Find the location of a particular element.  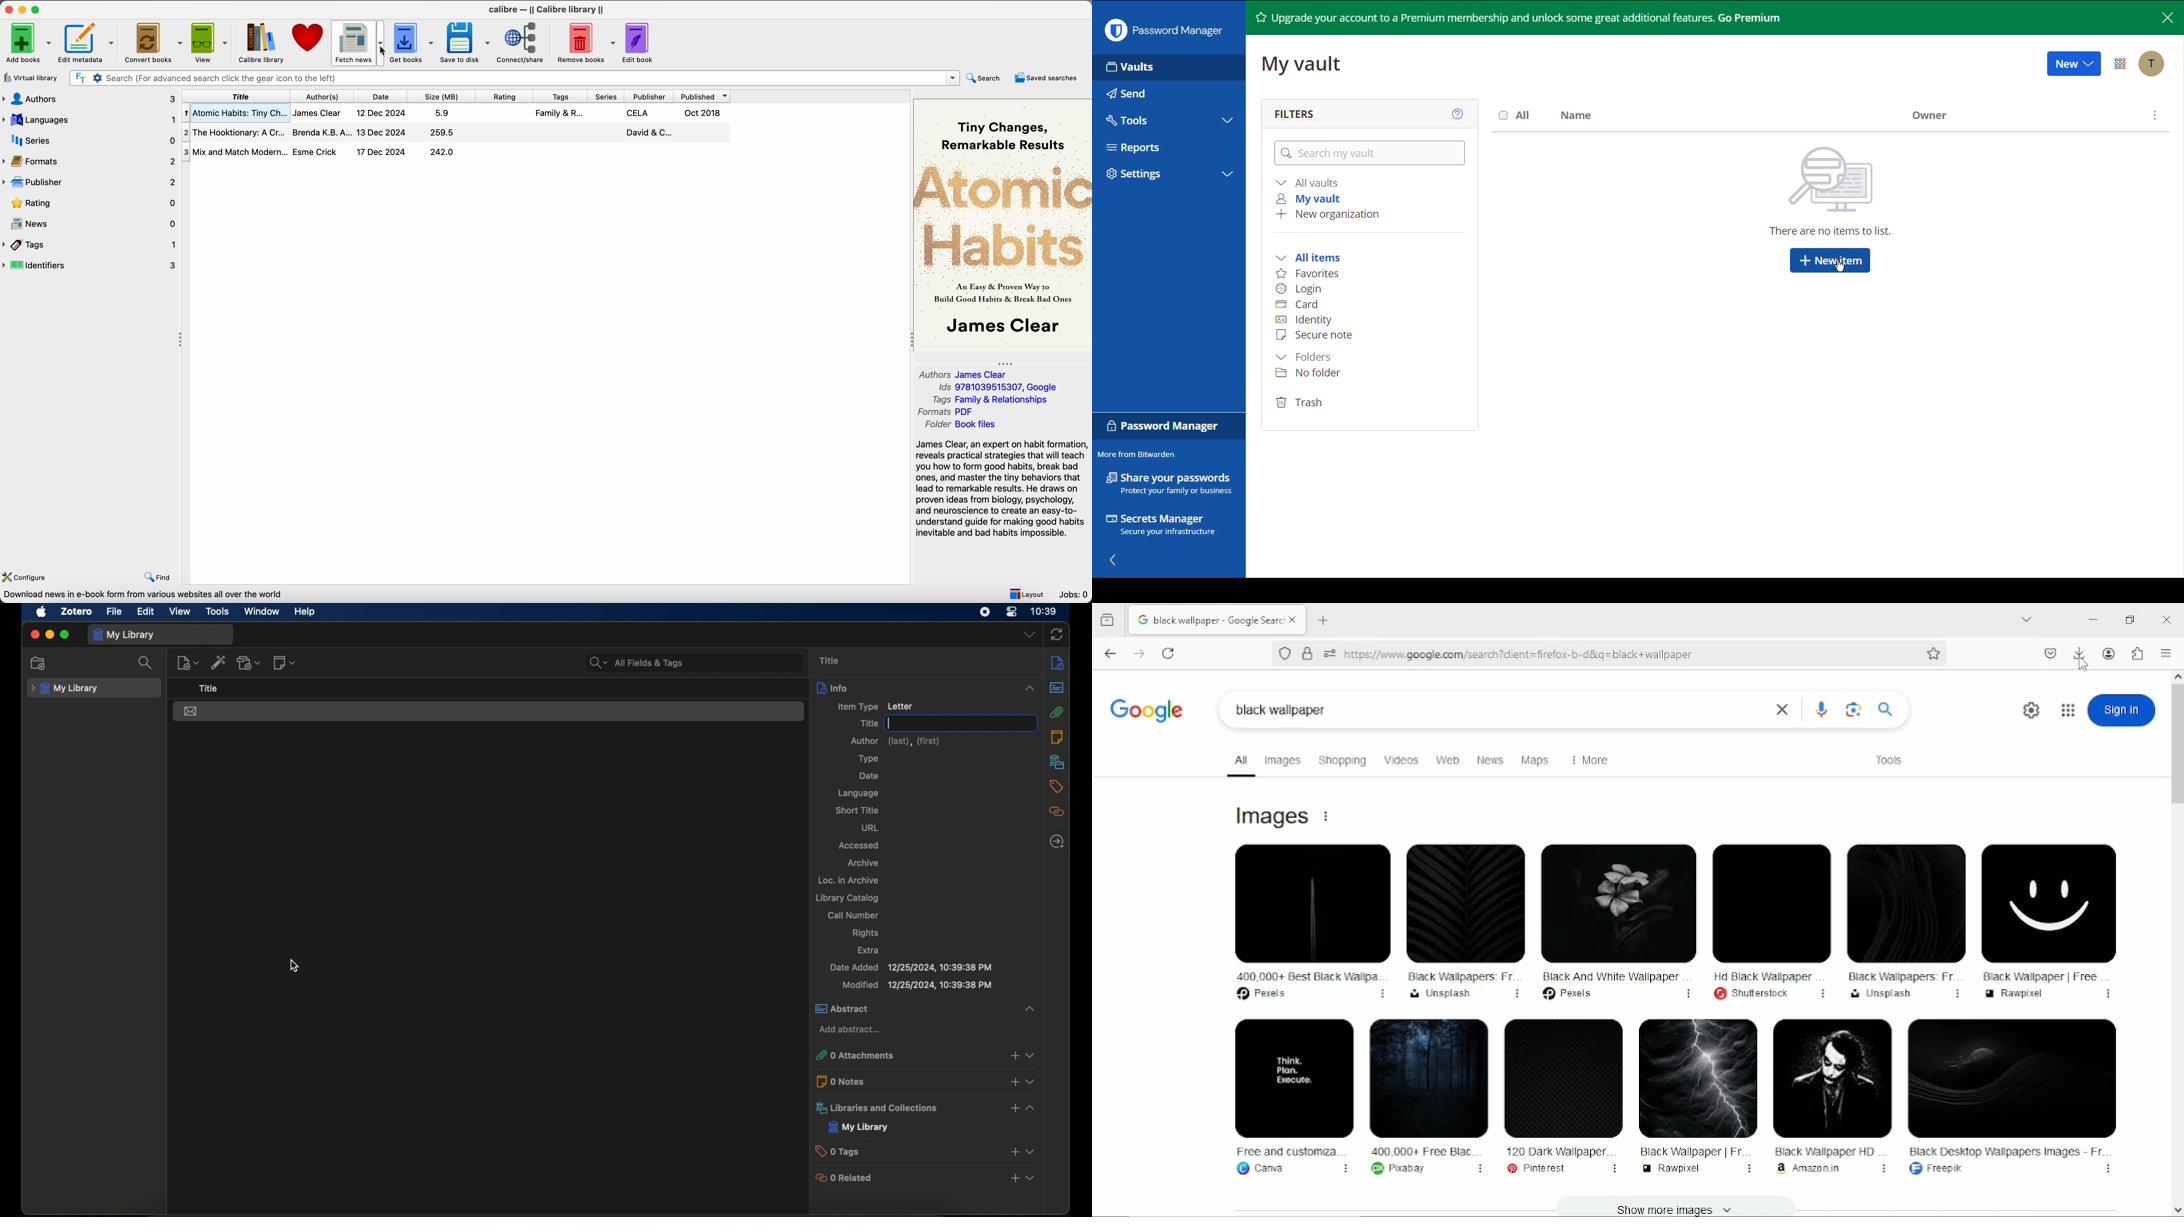

Reload current page is located at coordinates (1170, 652).